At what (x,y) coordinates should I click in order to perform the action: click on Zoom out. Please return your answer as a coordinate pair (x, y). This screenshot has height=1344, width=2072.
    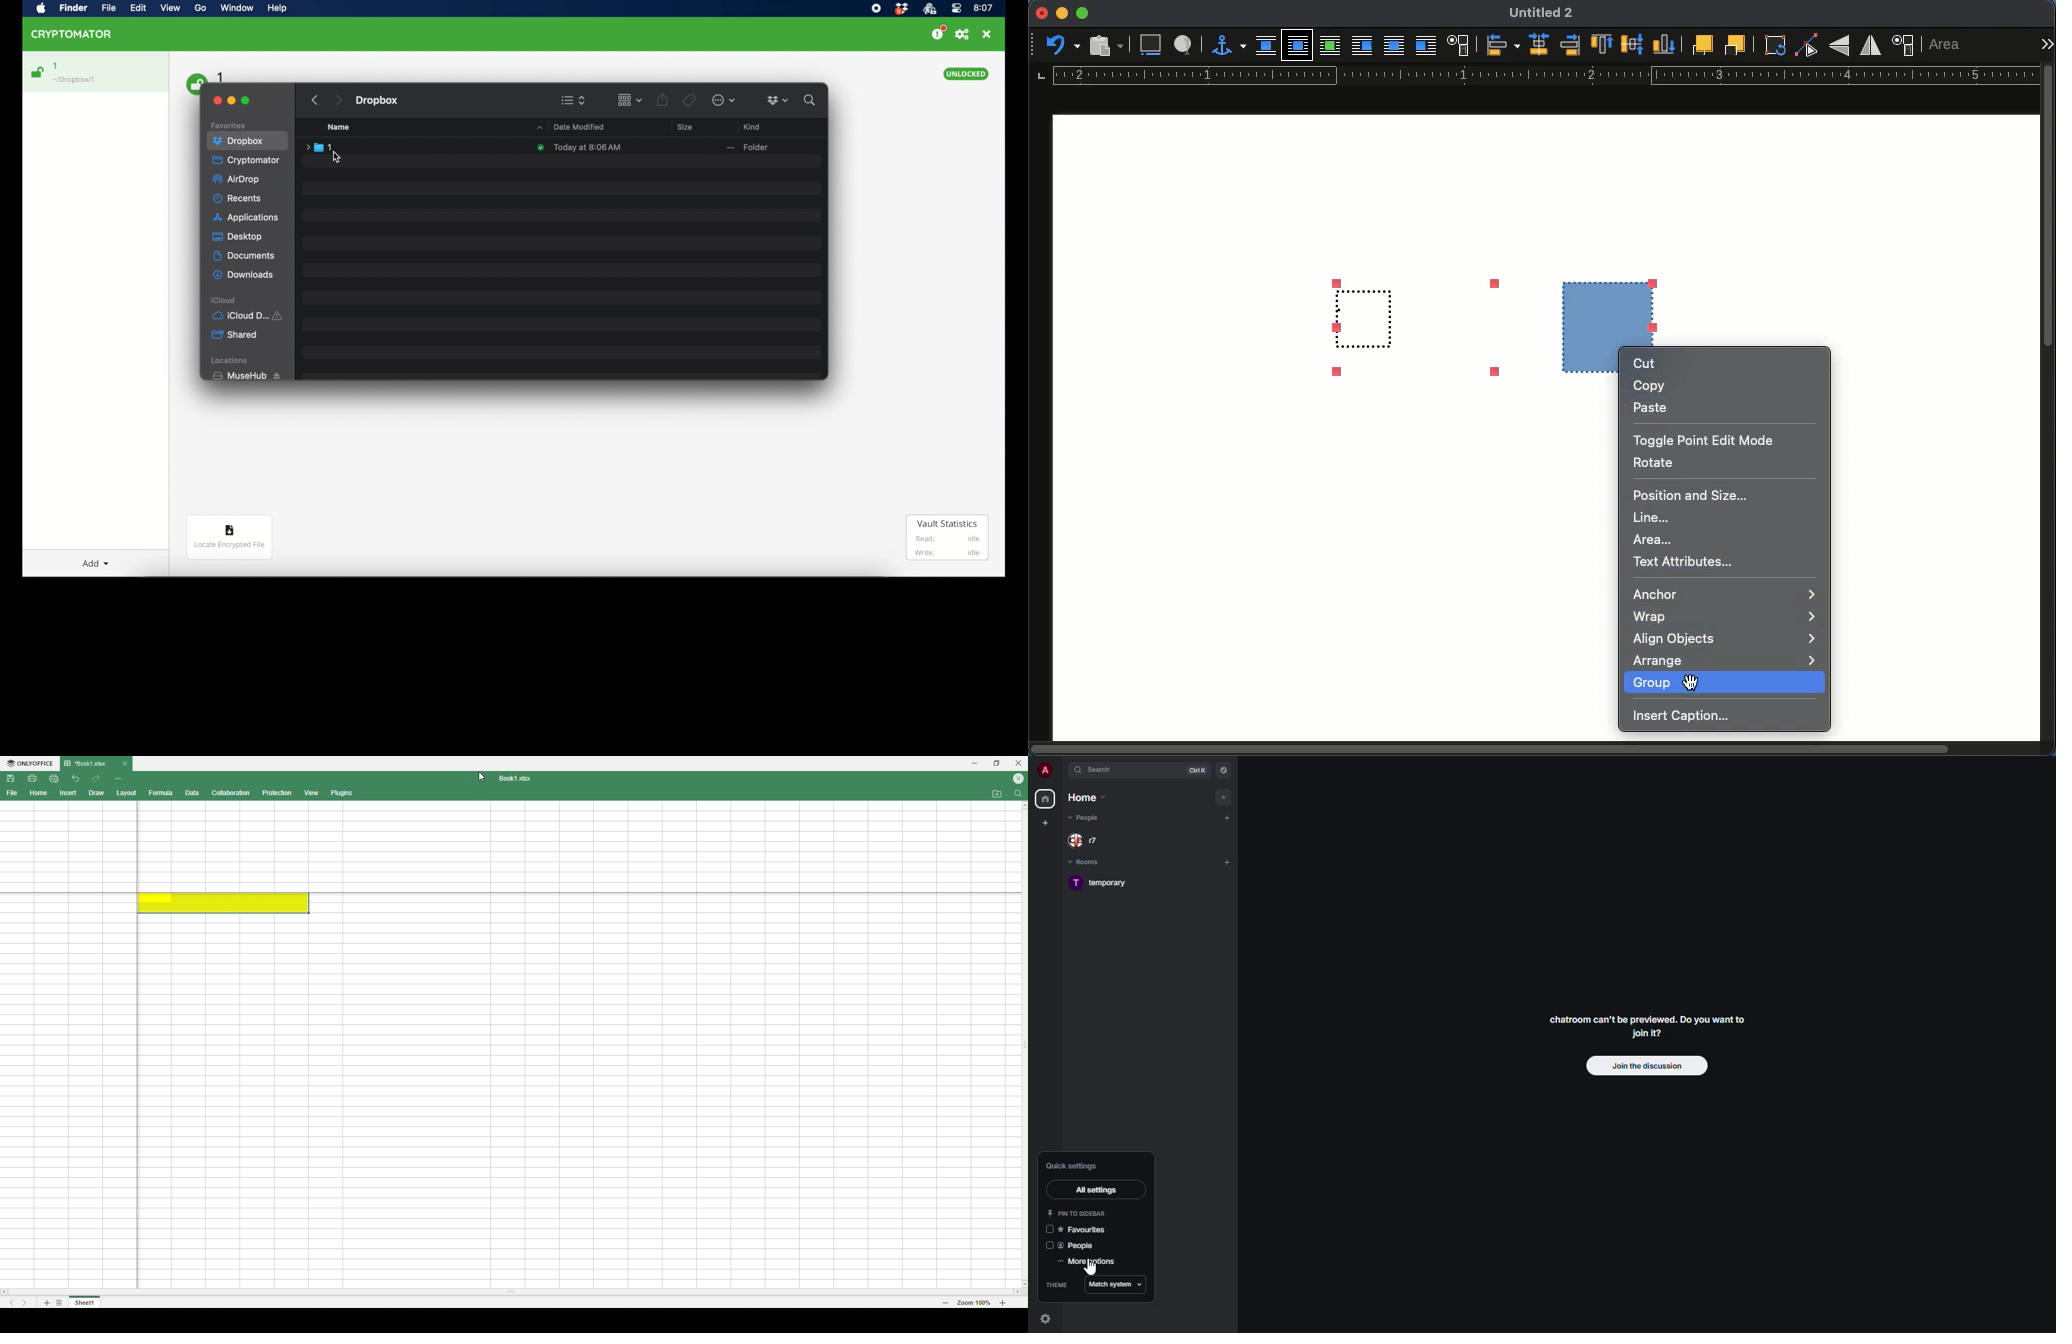
    Looking at the image, I should click on (941, 1303).